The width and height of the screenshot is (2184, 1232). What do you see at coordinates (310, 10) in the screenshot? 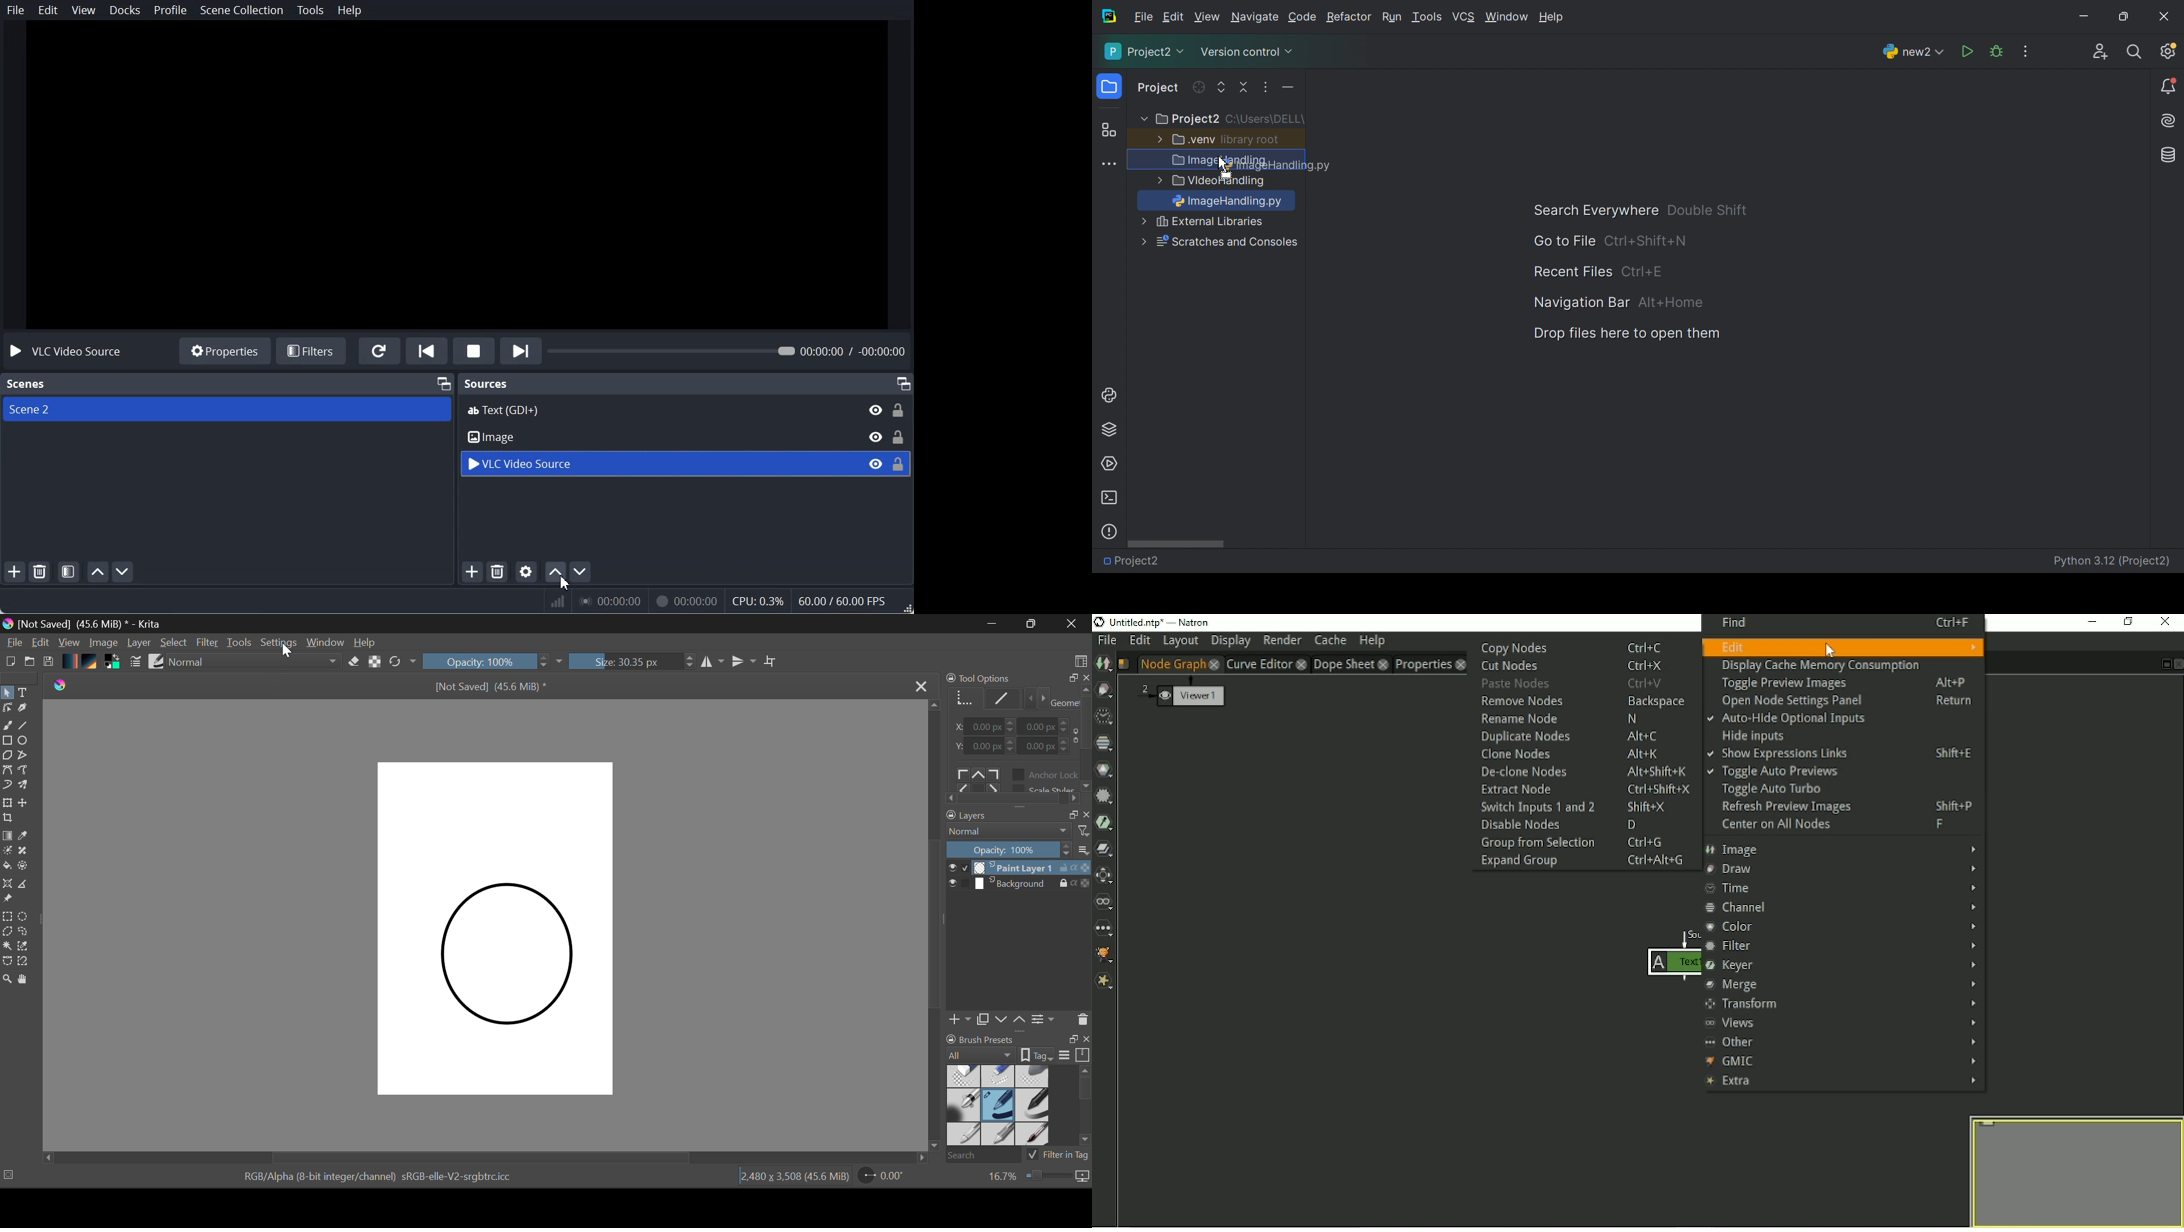
I see `Tools` at bounding box center [310, 10].